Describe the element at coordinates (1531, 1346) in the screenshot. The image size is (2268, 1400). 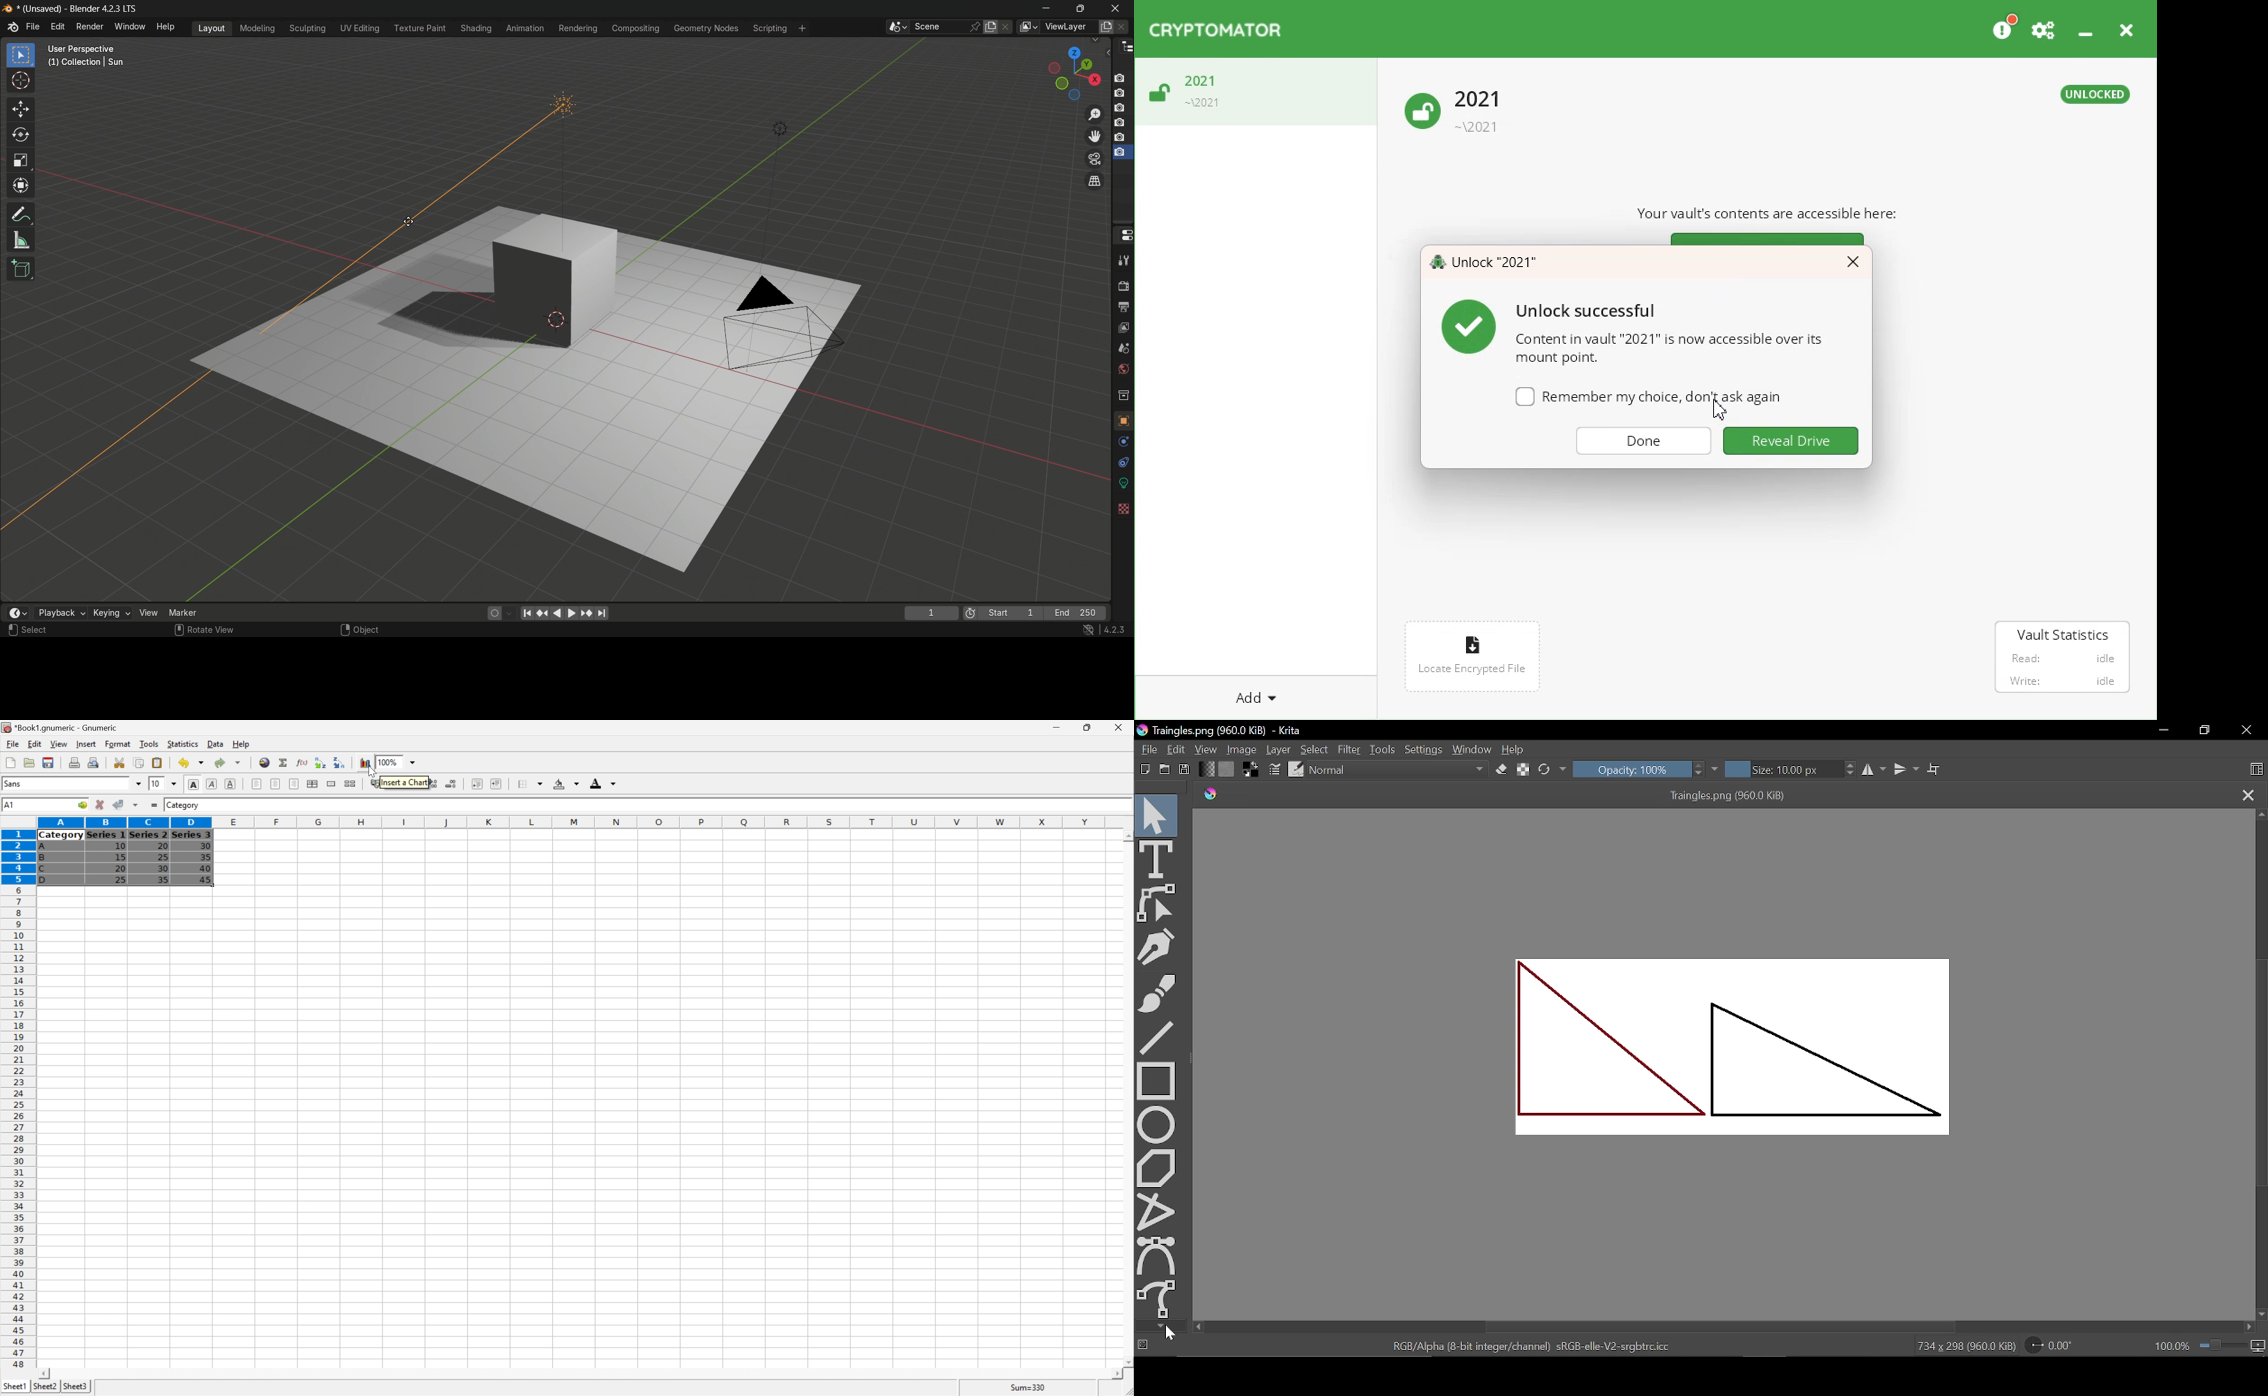
I see `"RGB/Alpha (8-bit integer/channel) sRGB-elle-V2-srgbtrc.icc` at that location.